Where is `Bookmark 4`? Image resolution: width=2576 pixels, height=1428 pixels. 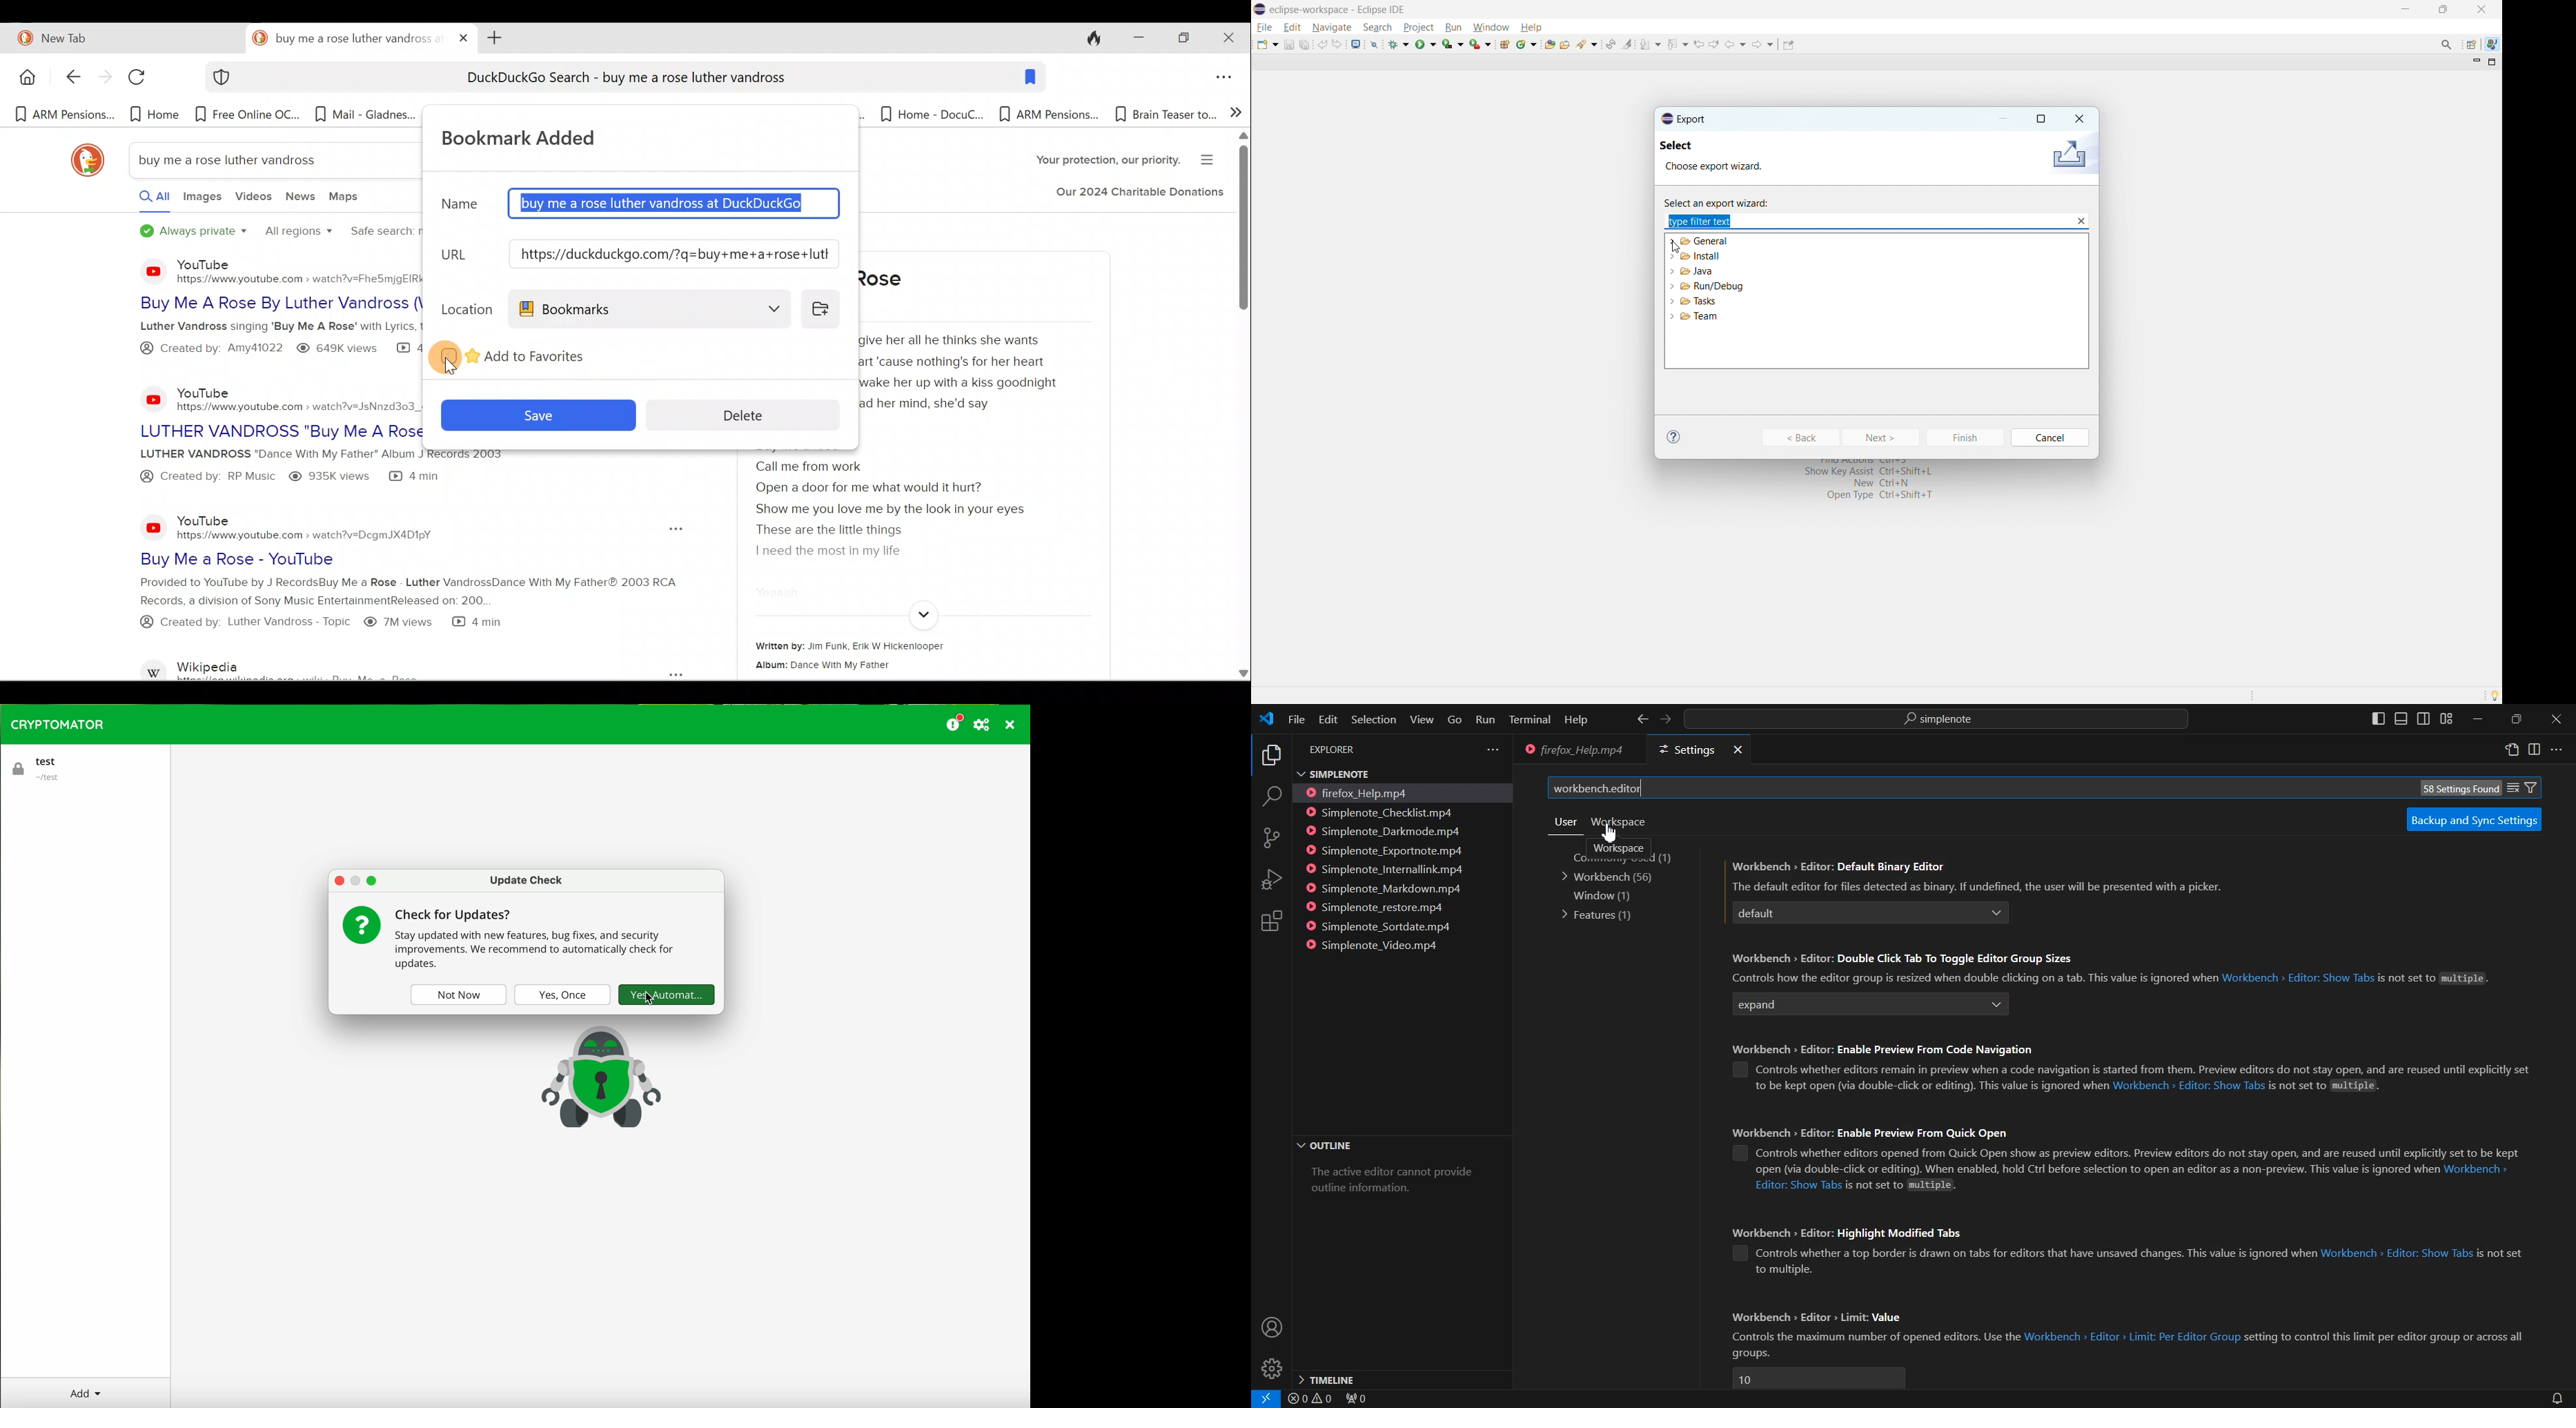 Bookmark 4 is located at coordinates (365, 118).